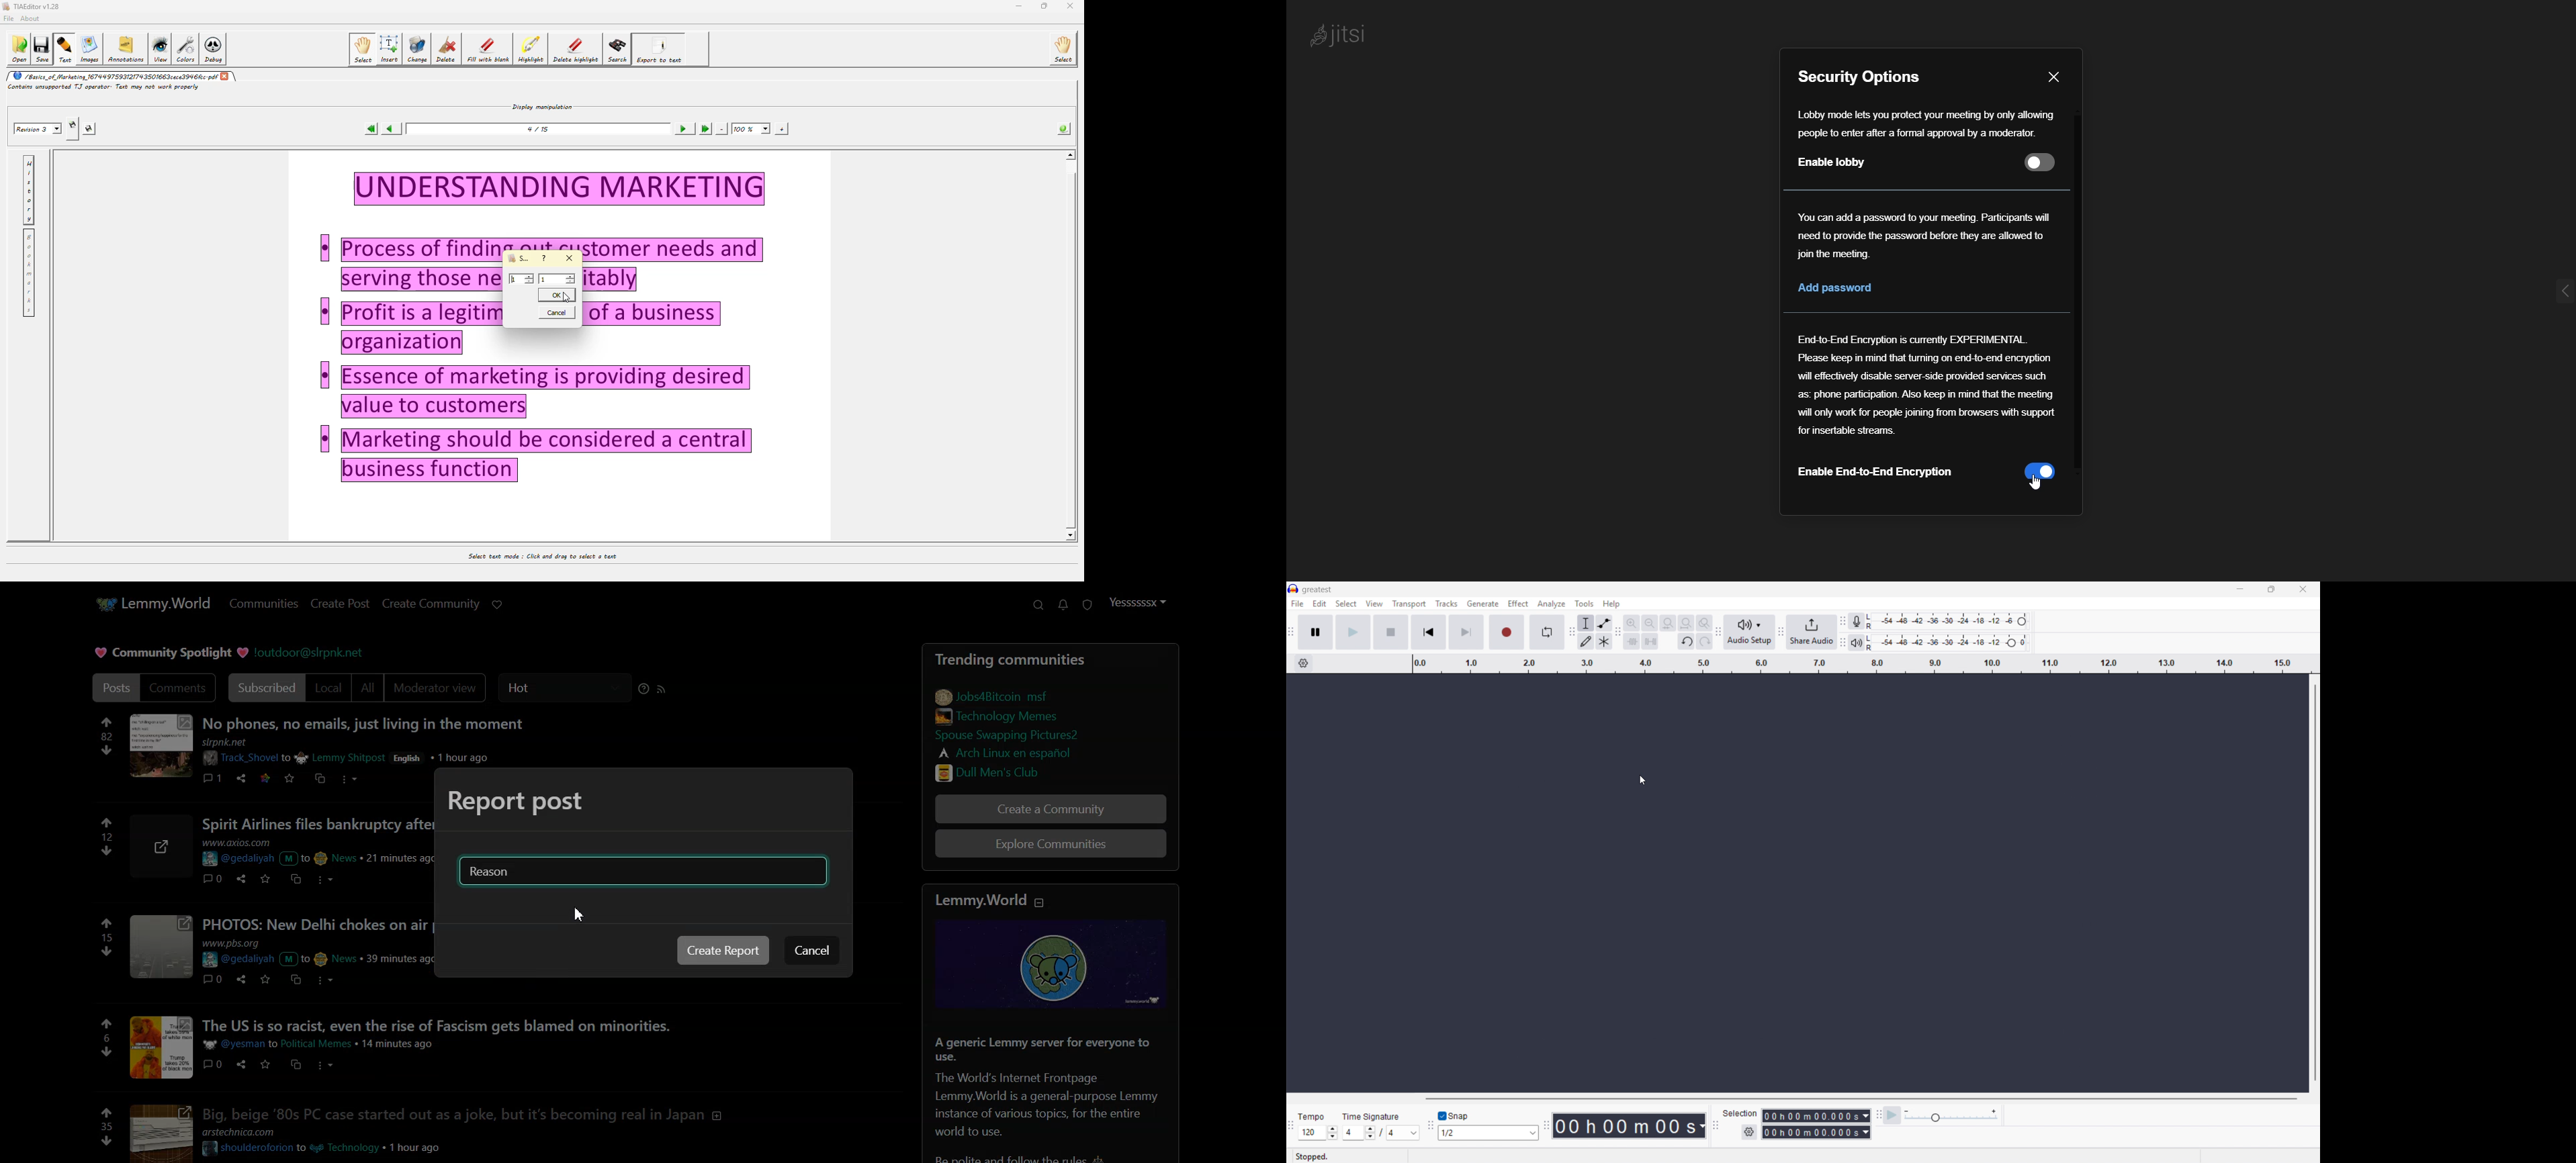 This screenshot has width=2576, height=1176. What do you see at coordinates (109, 950) in the screenshot?
I see `downvote` at bounding box center [109, 950].